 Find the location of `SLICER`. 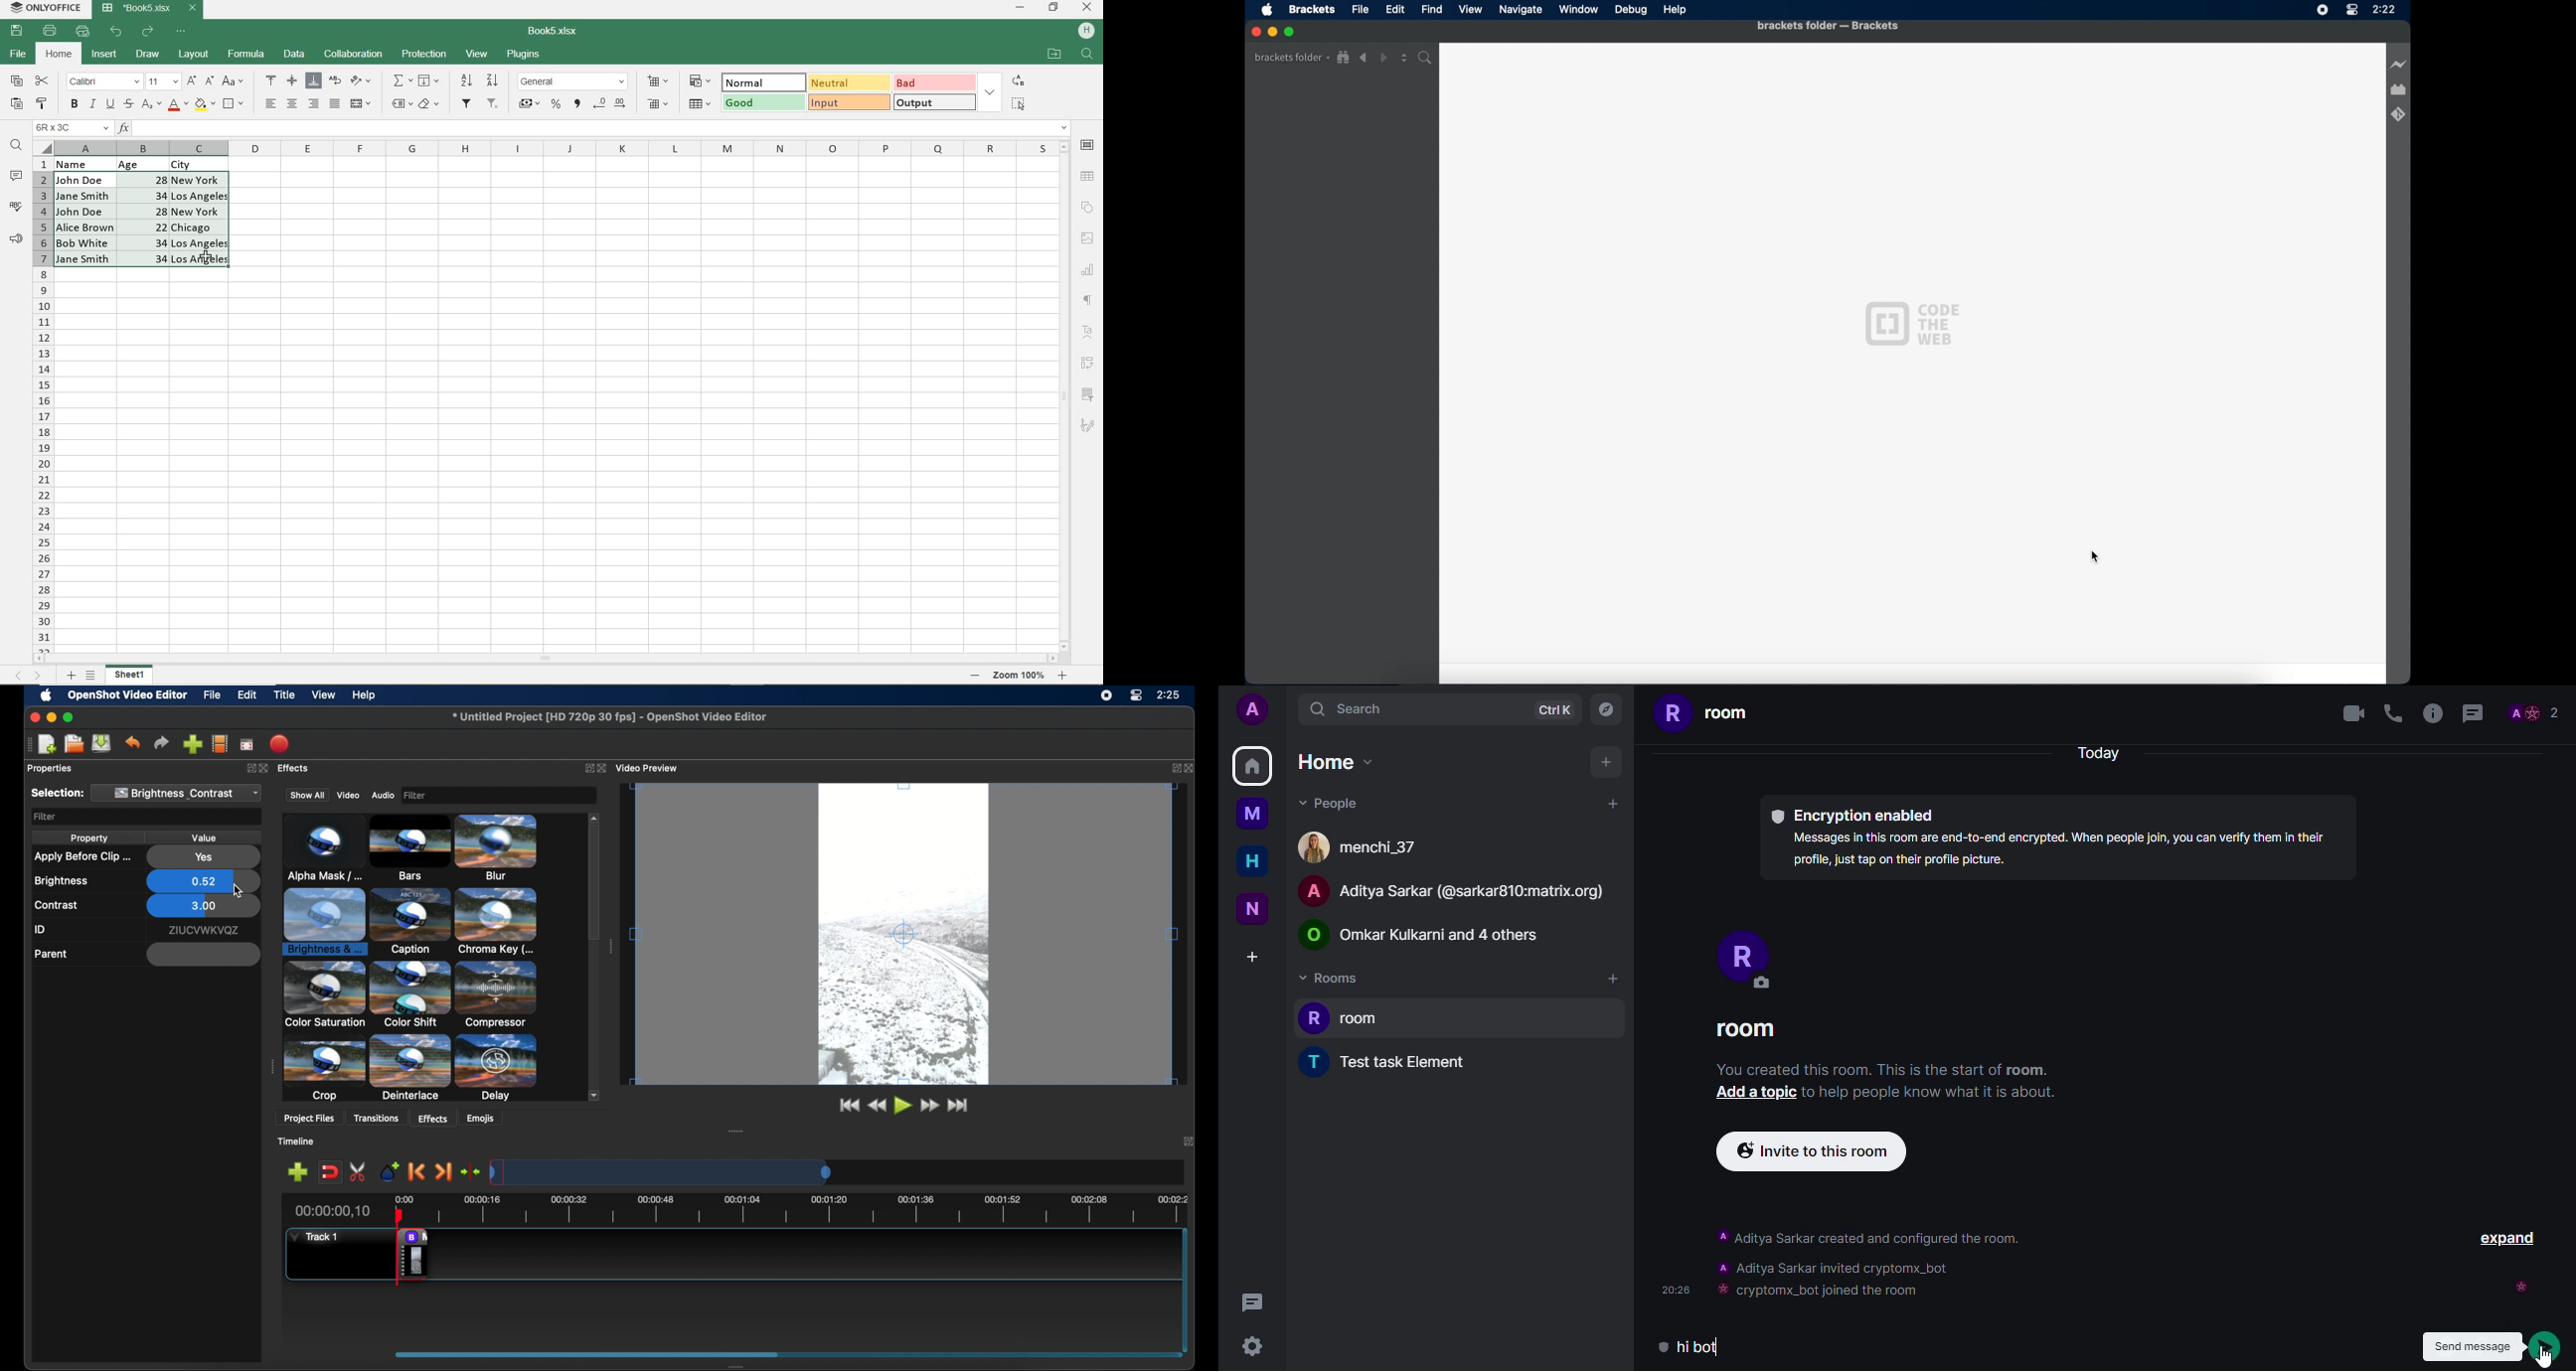

SLICER is located at coordinates (1089, 395).